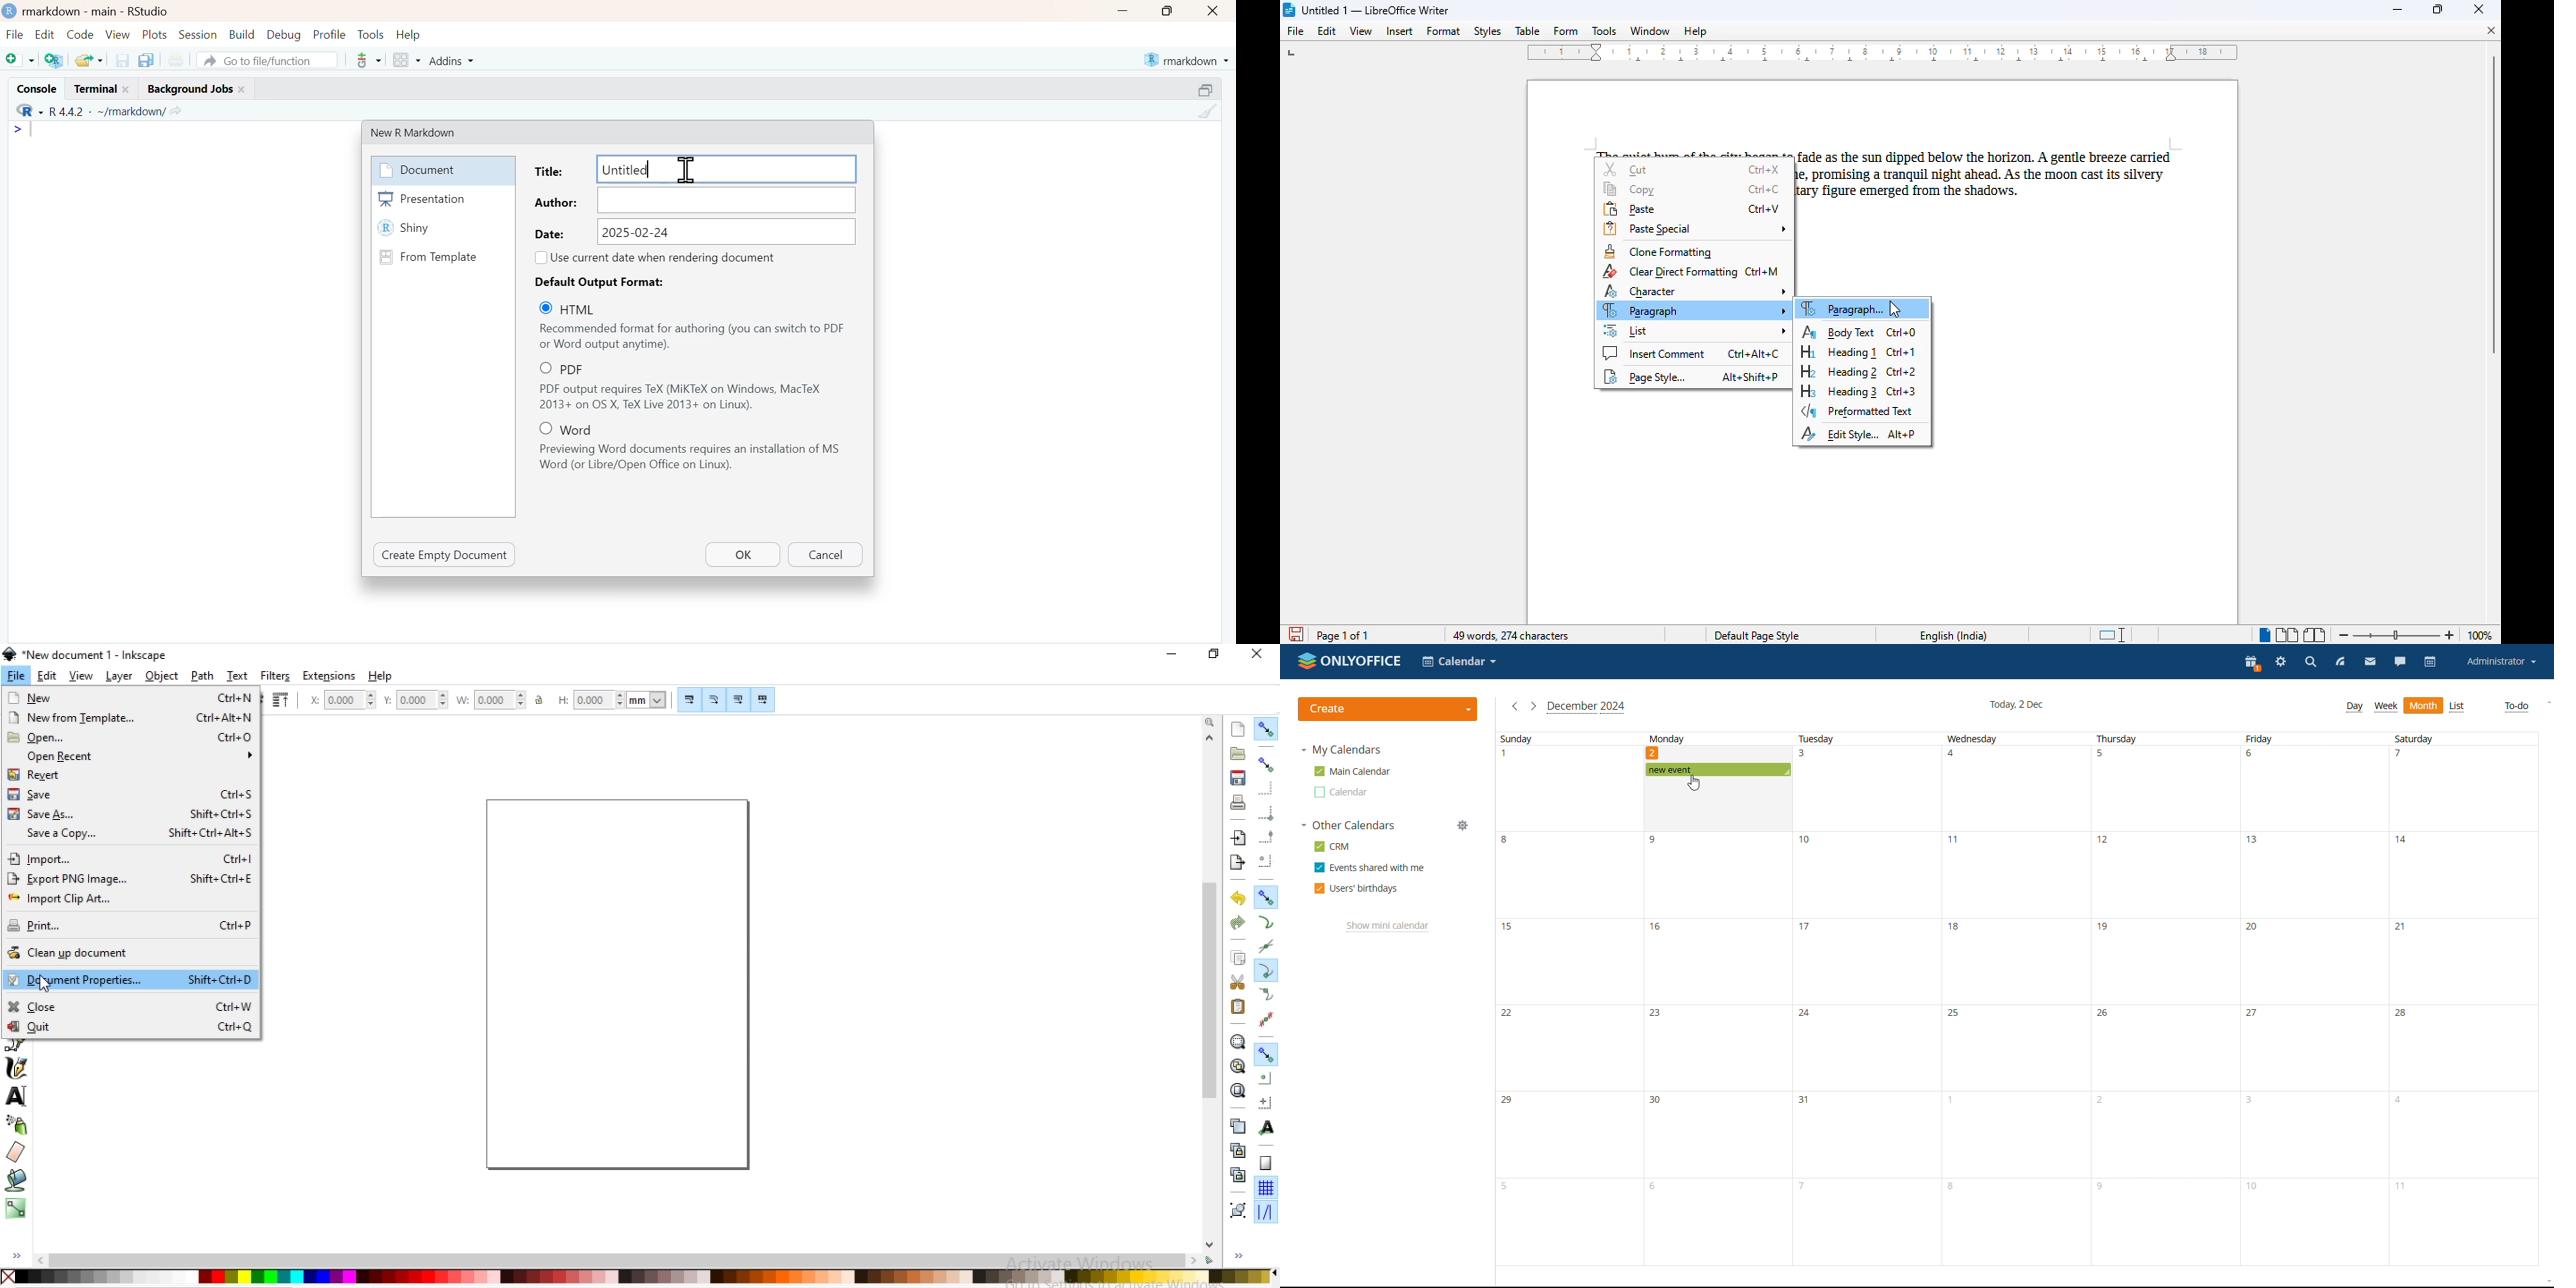 The width and height of the screenshot is (2576, 1288). What do you see at coordinates (131, 699) in the screenshot?
I see `new` at bounding box center [131, 699].